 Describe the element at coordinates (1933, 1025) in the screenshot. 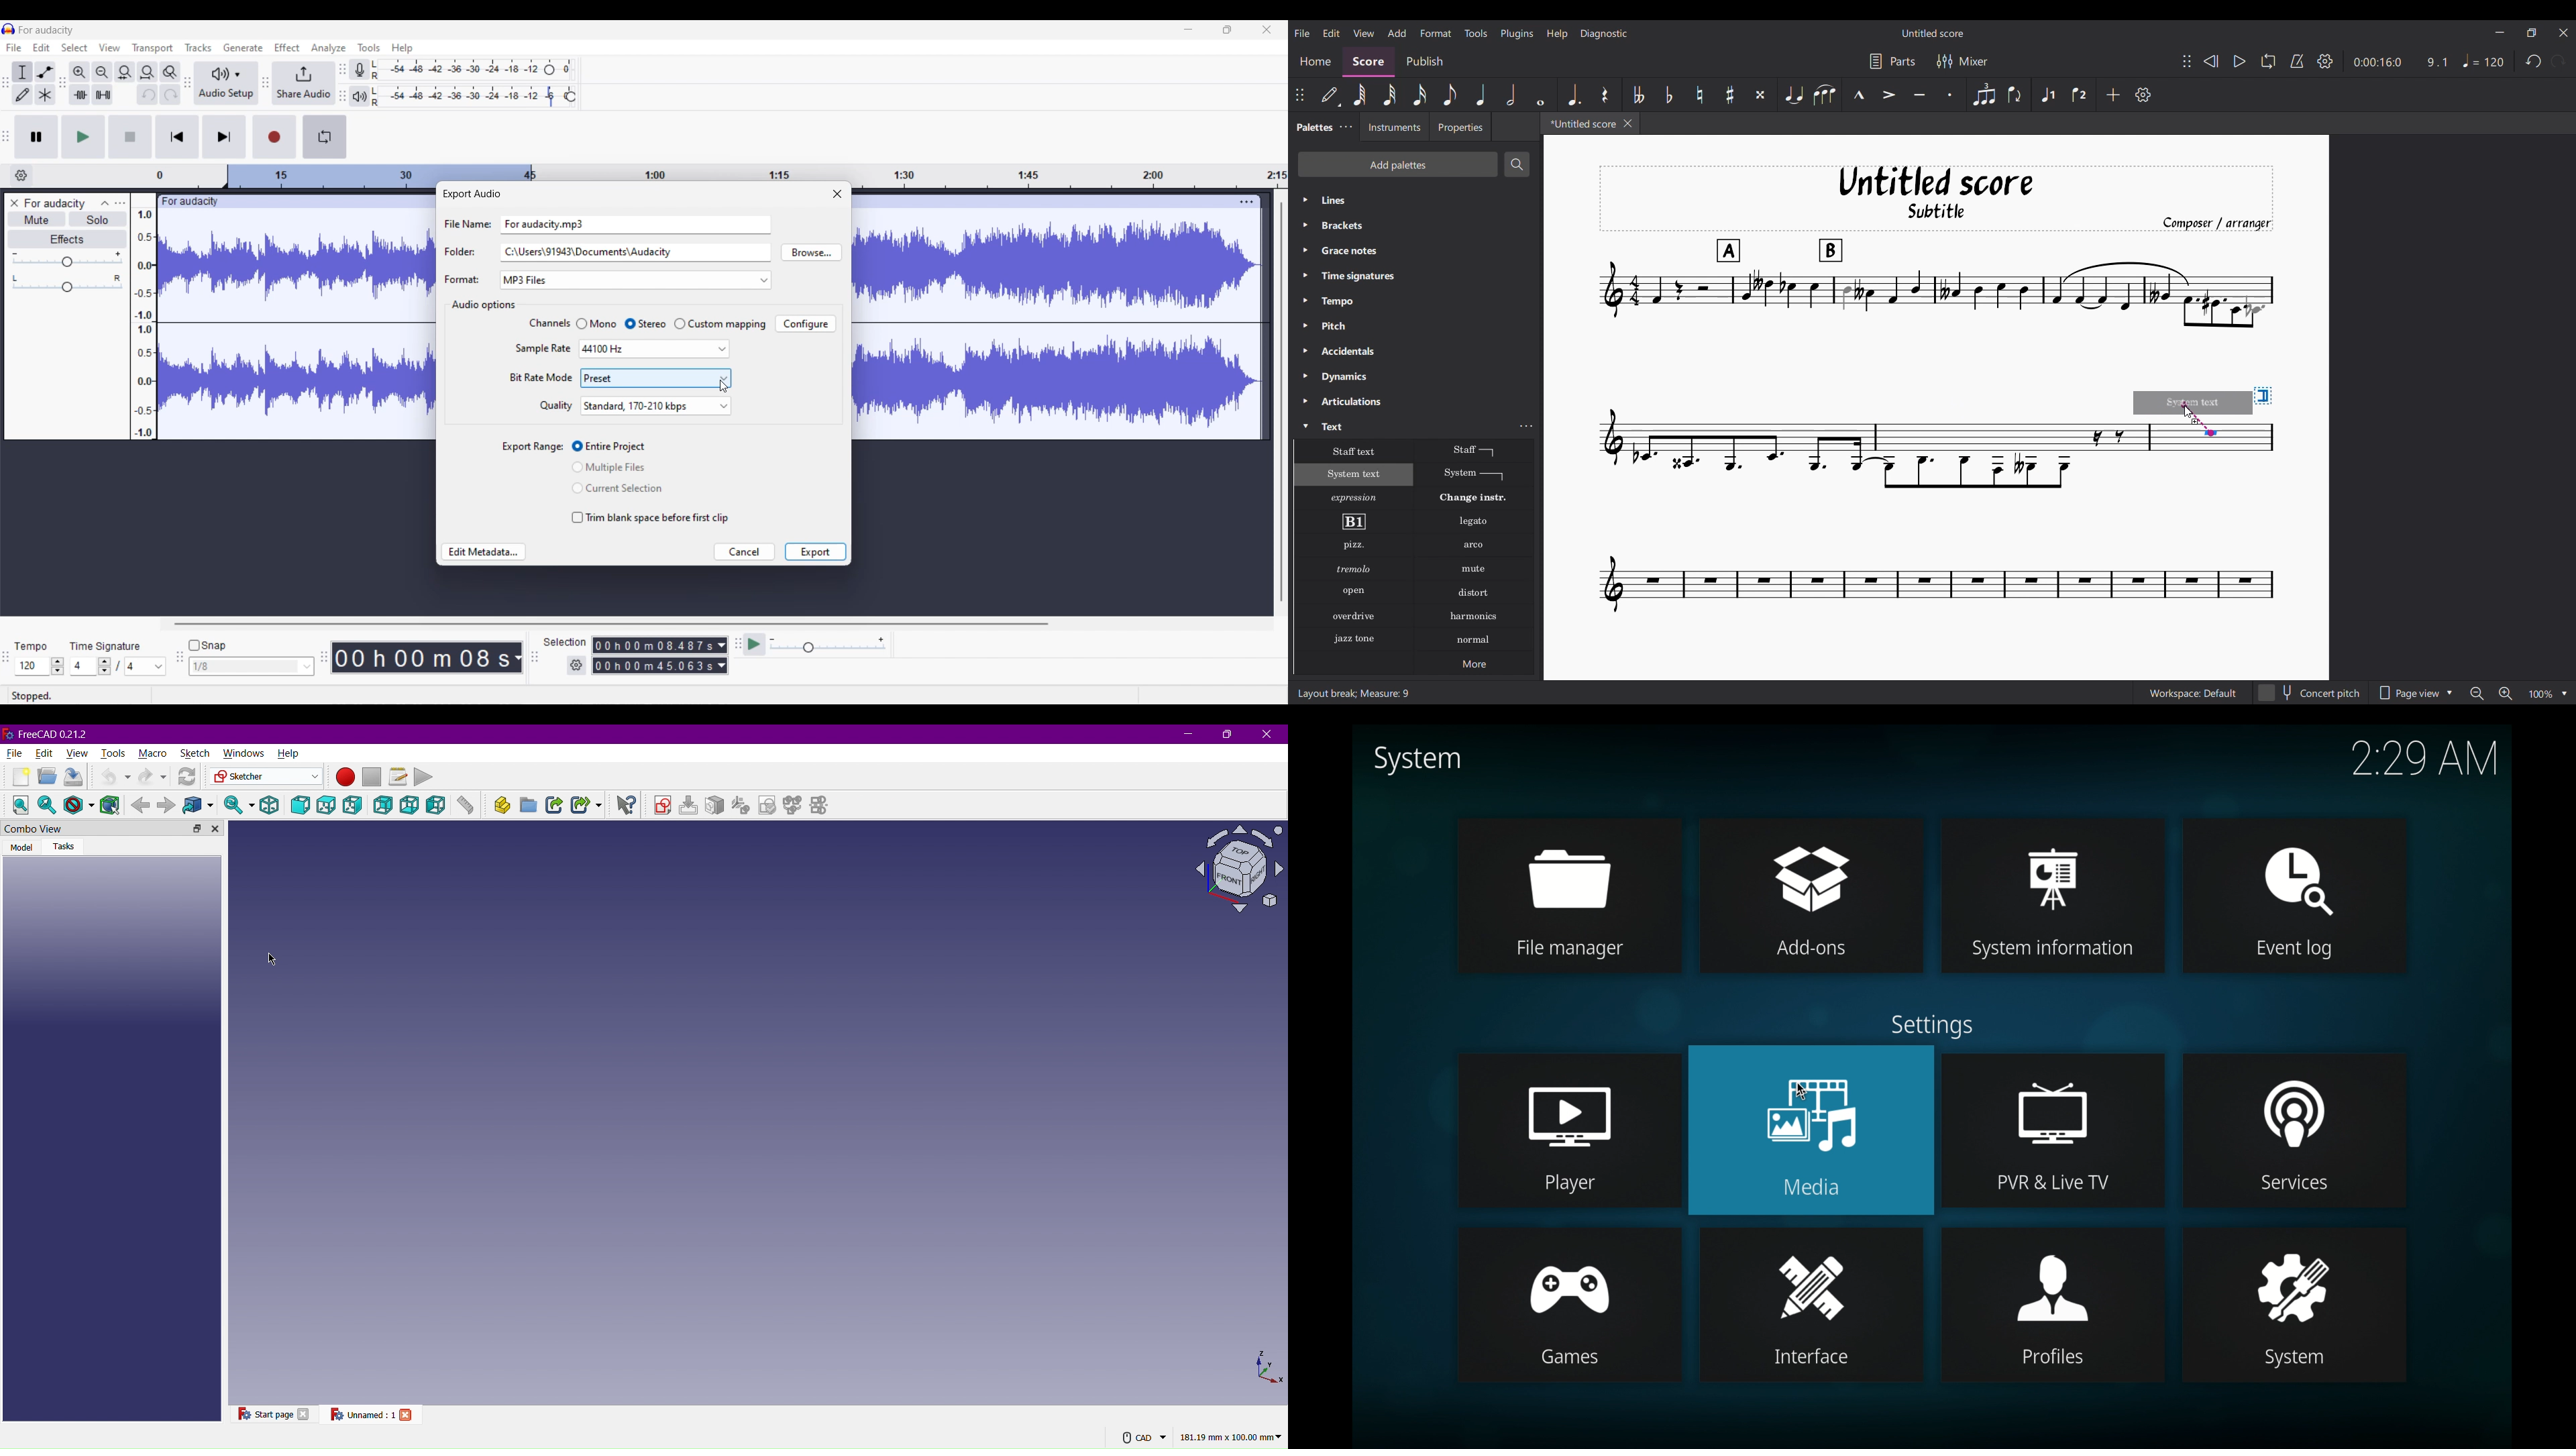

I see `settings` at that location.